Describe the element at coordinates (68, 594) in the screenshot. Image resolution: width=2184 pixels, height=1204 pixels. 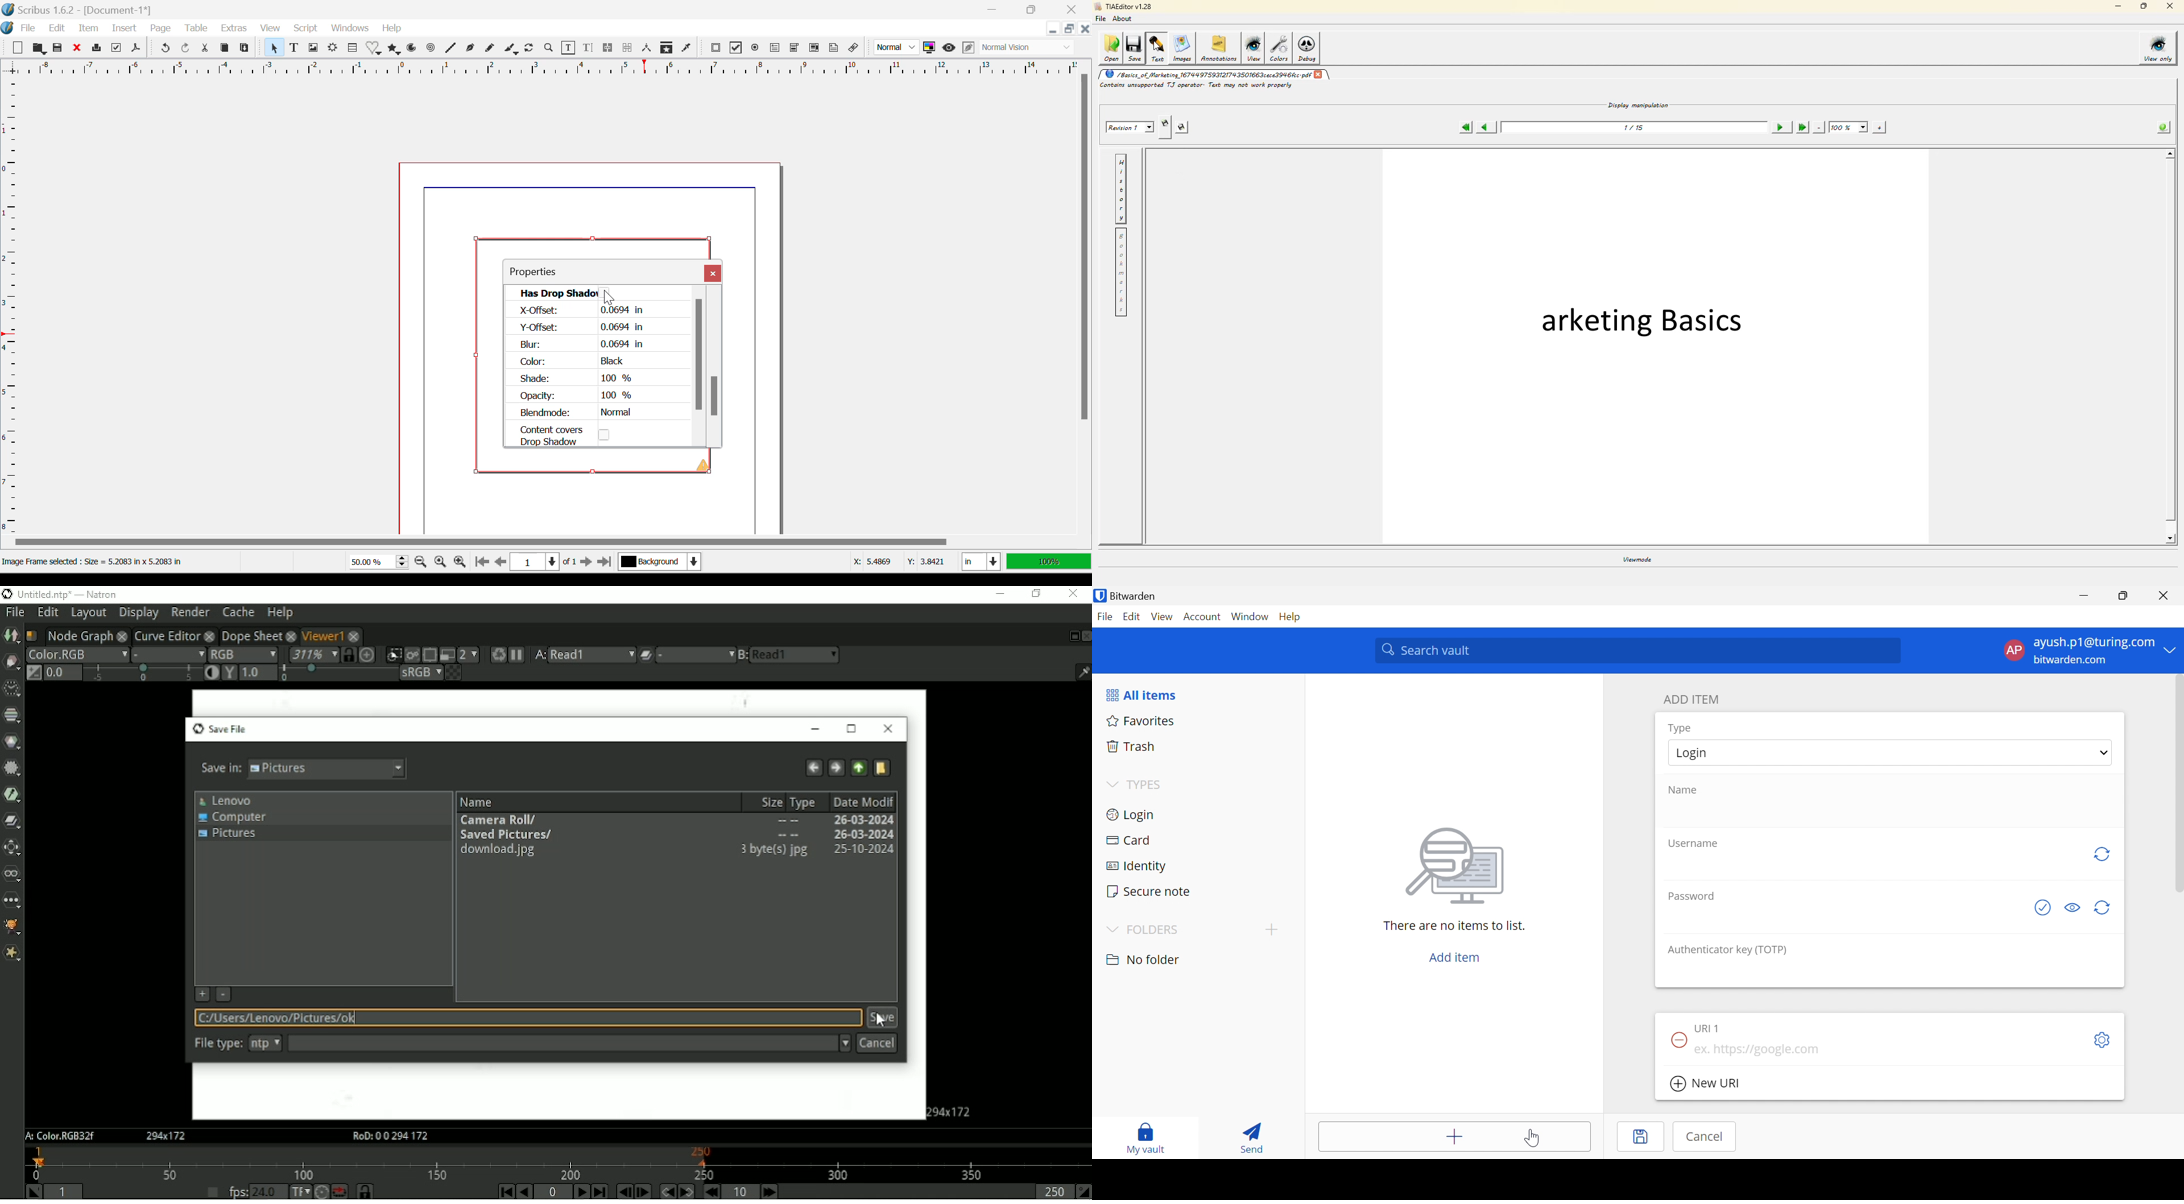
I see `title` at that location.